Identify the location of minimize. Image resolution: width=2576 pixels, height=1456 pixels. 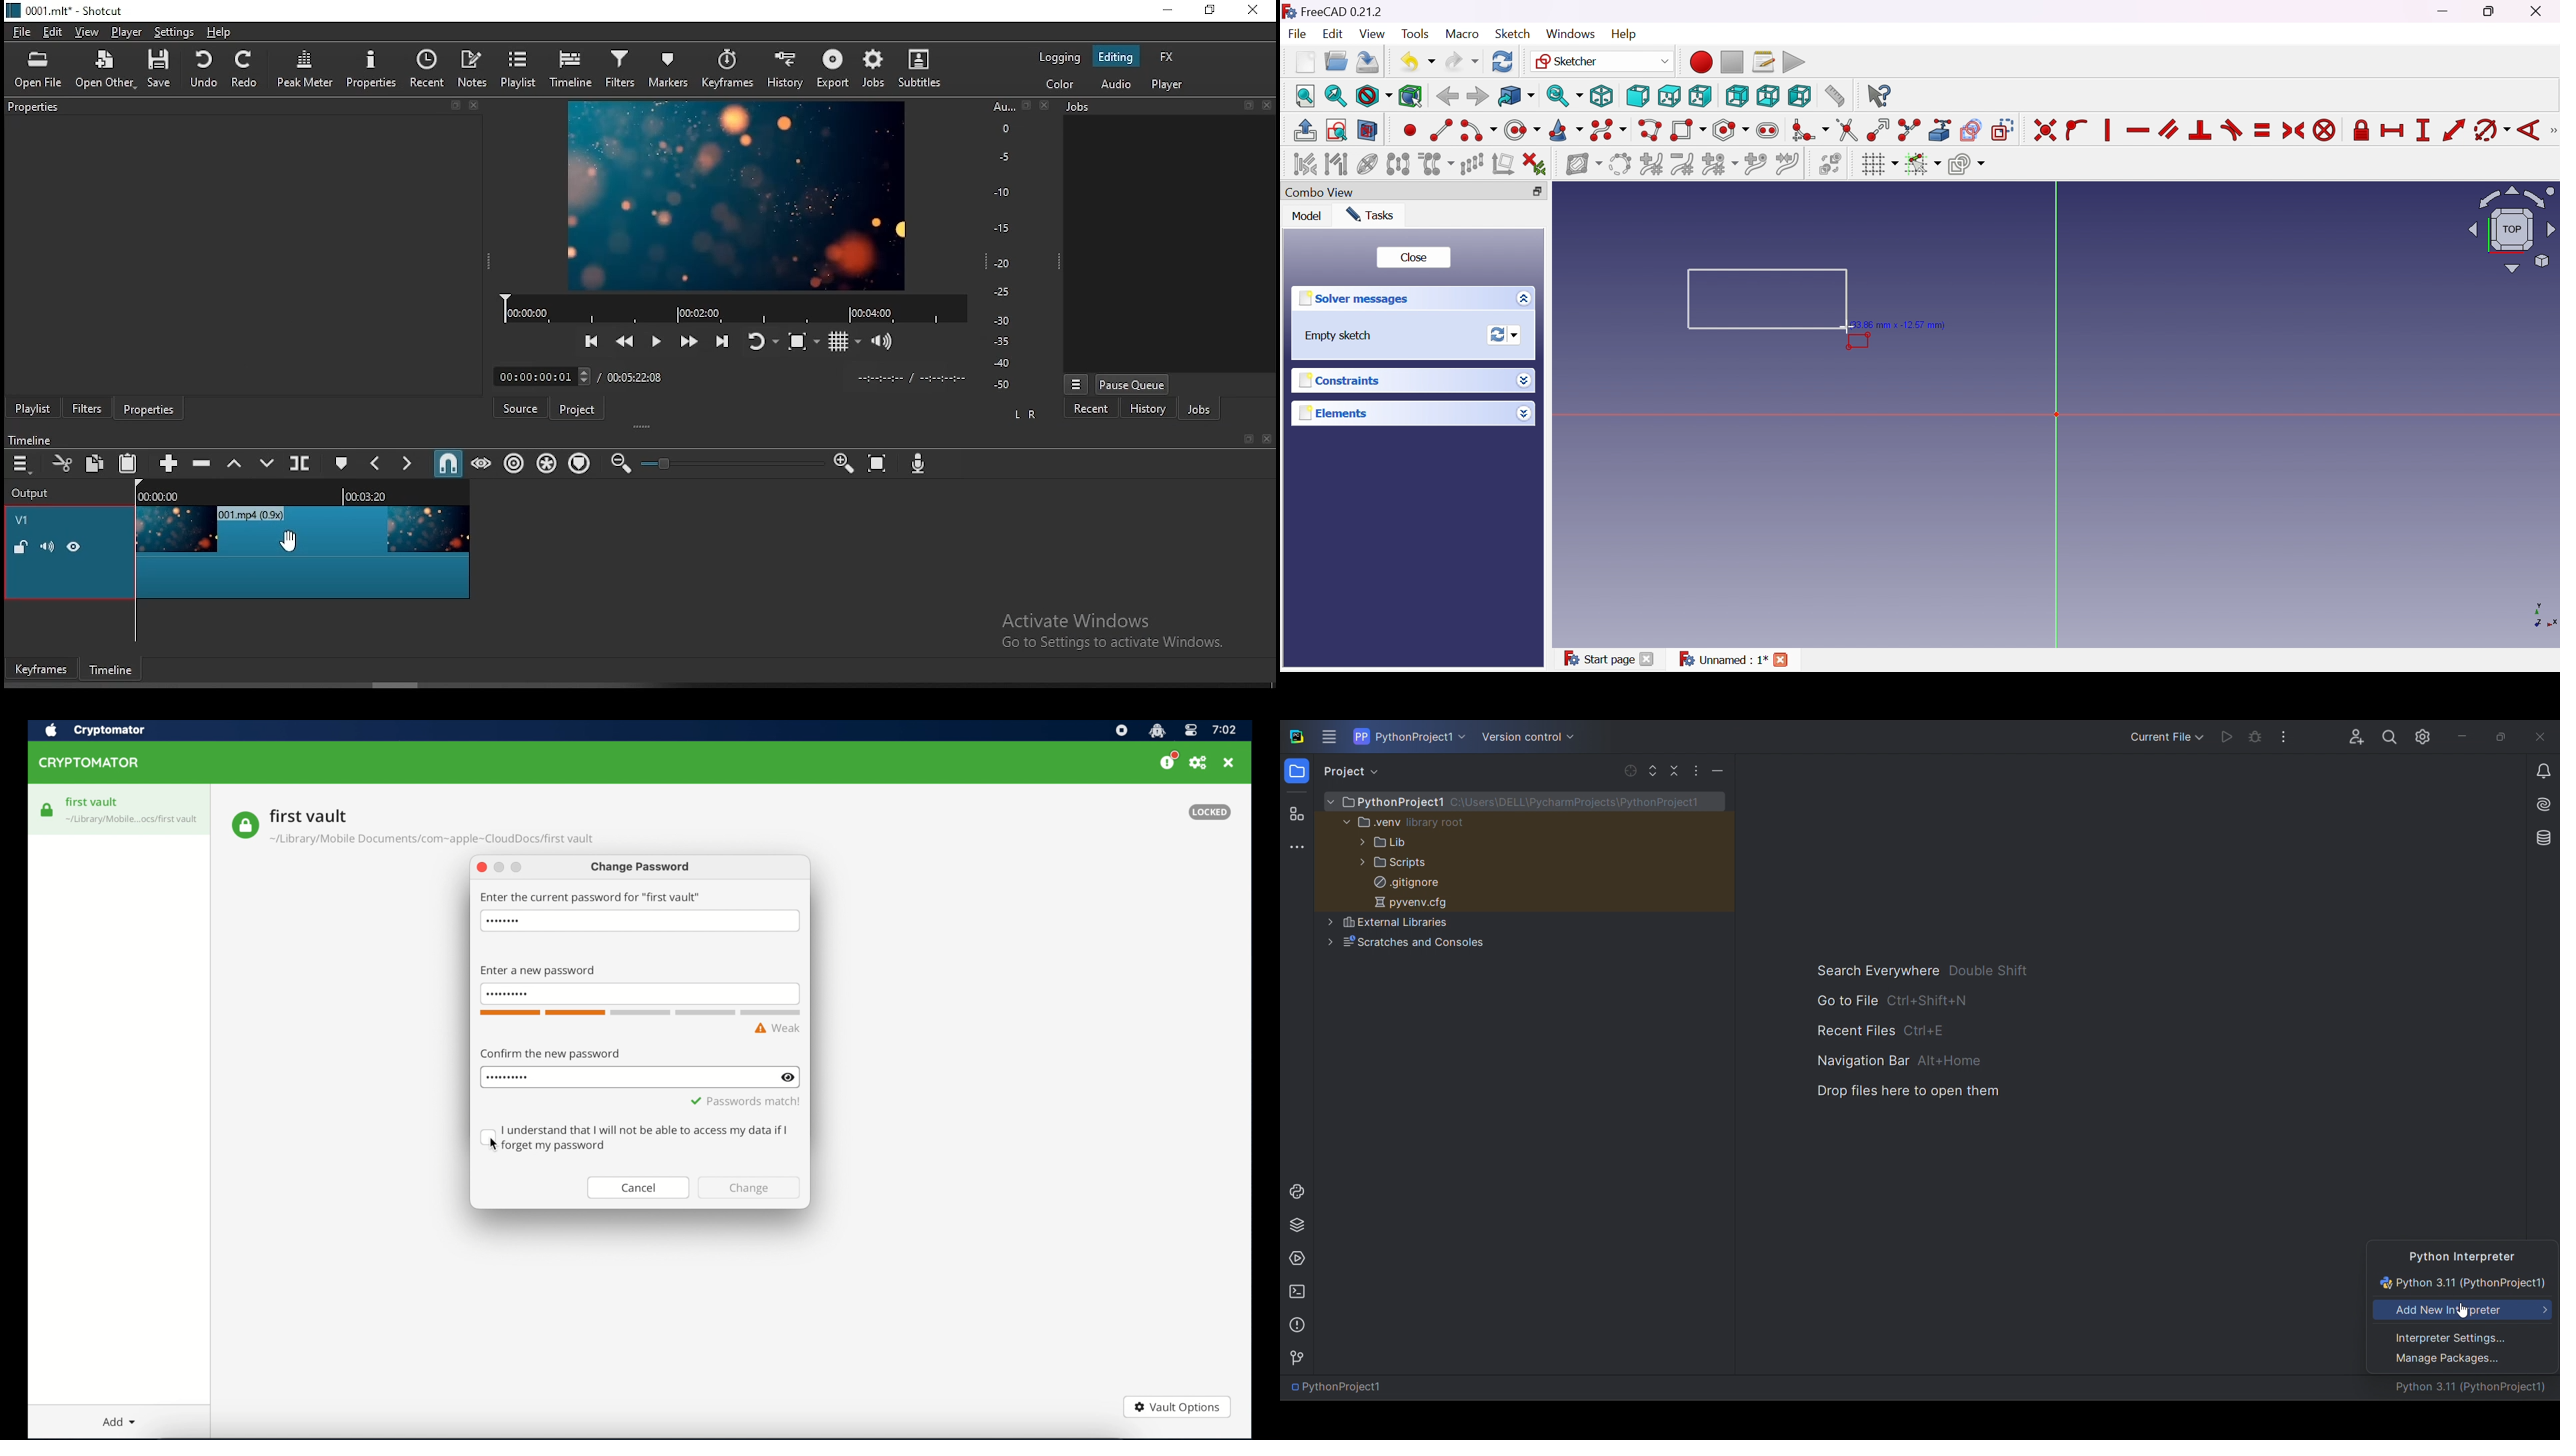
(1171, 10).